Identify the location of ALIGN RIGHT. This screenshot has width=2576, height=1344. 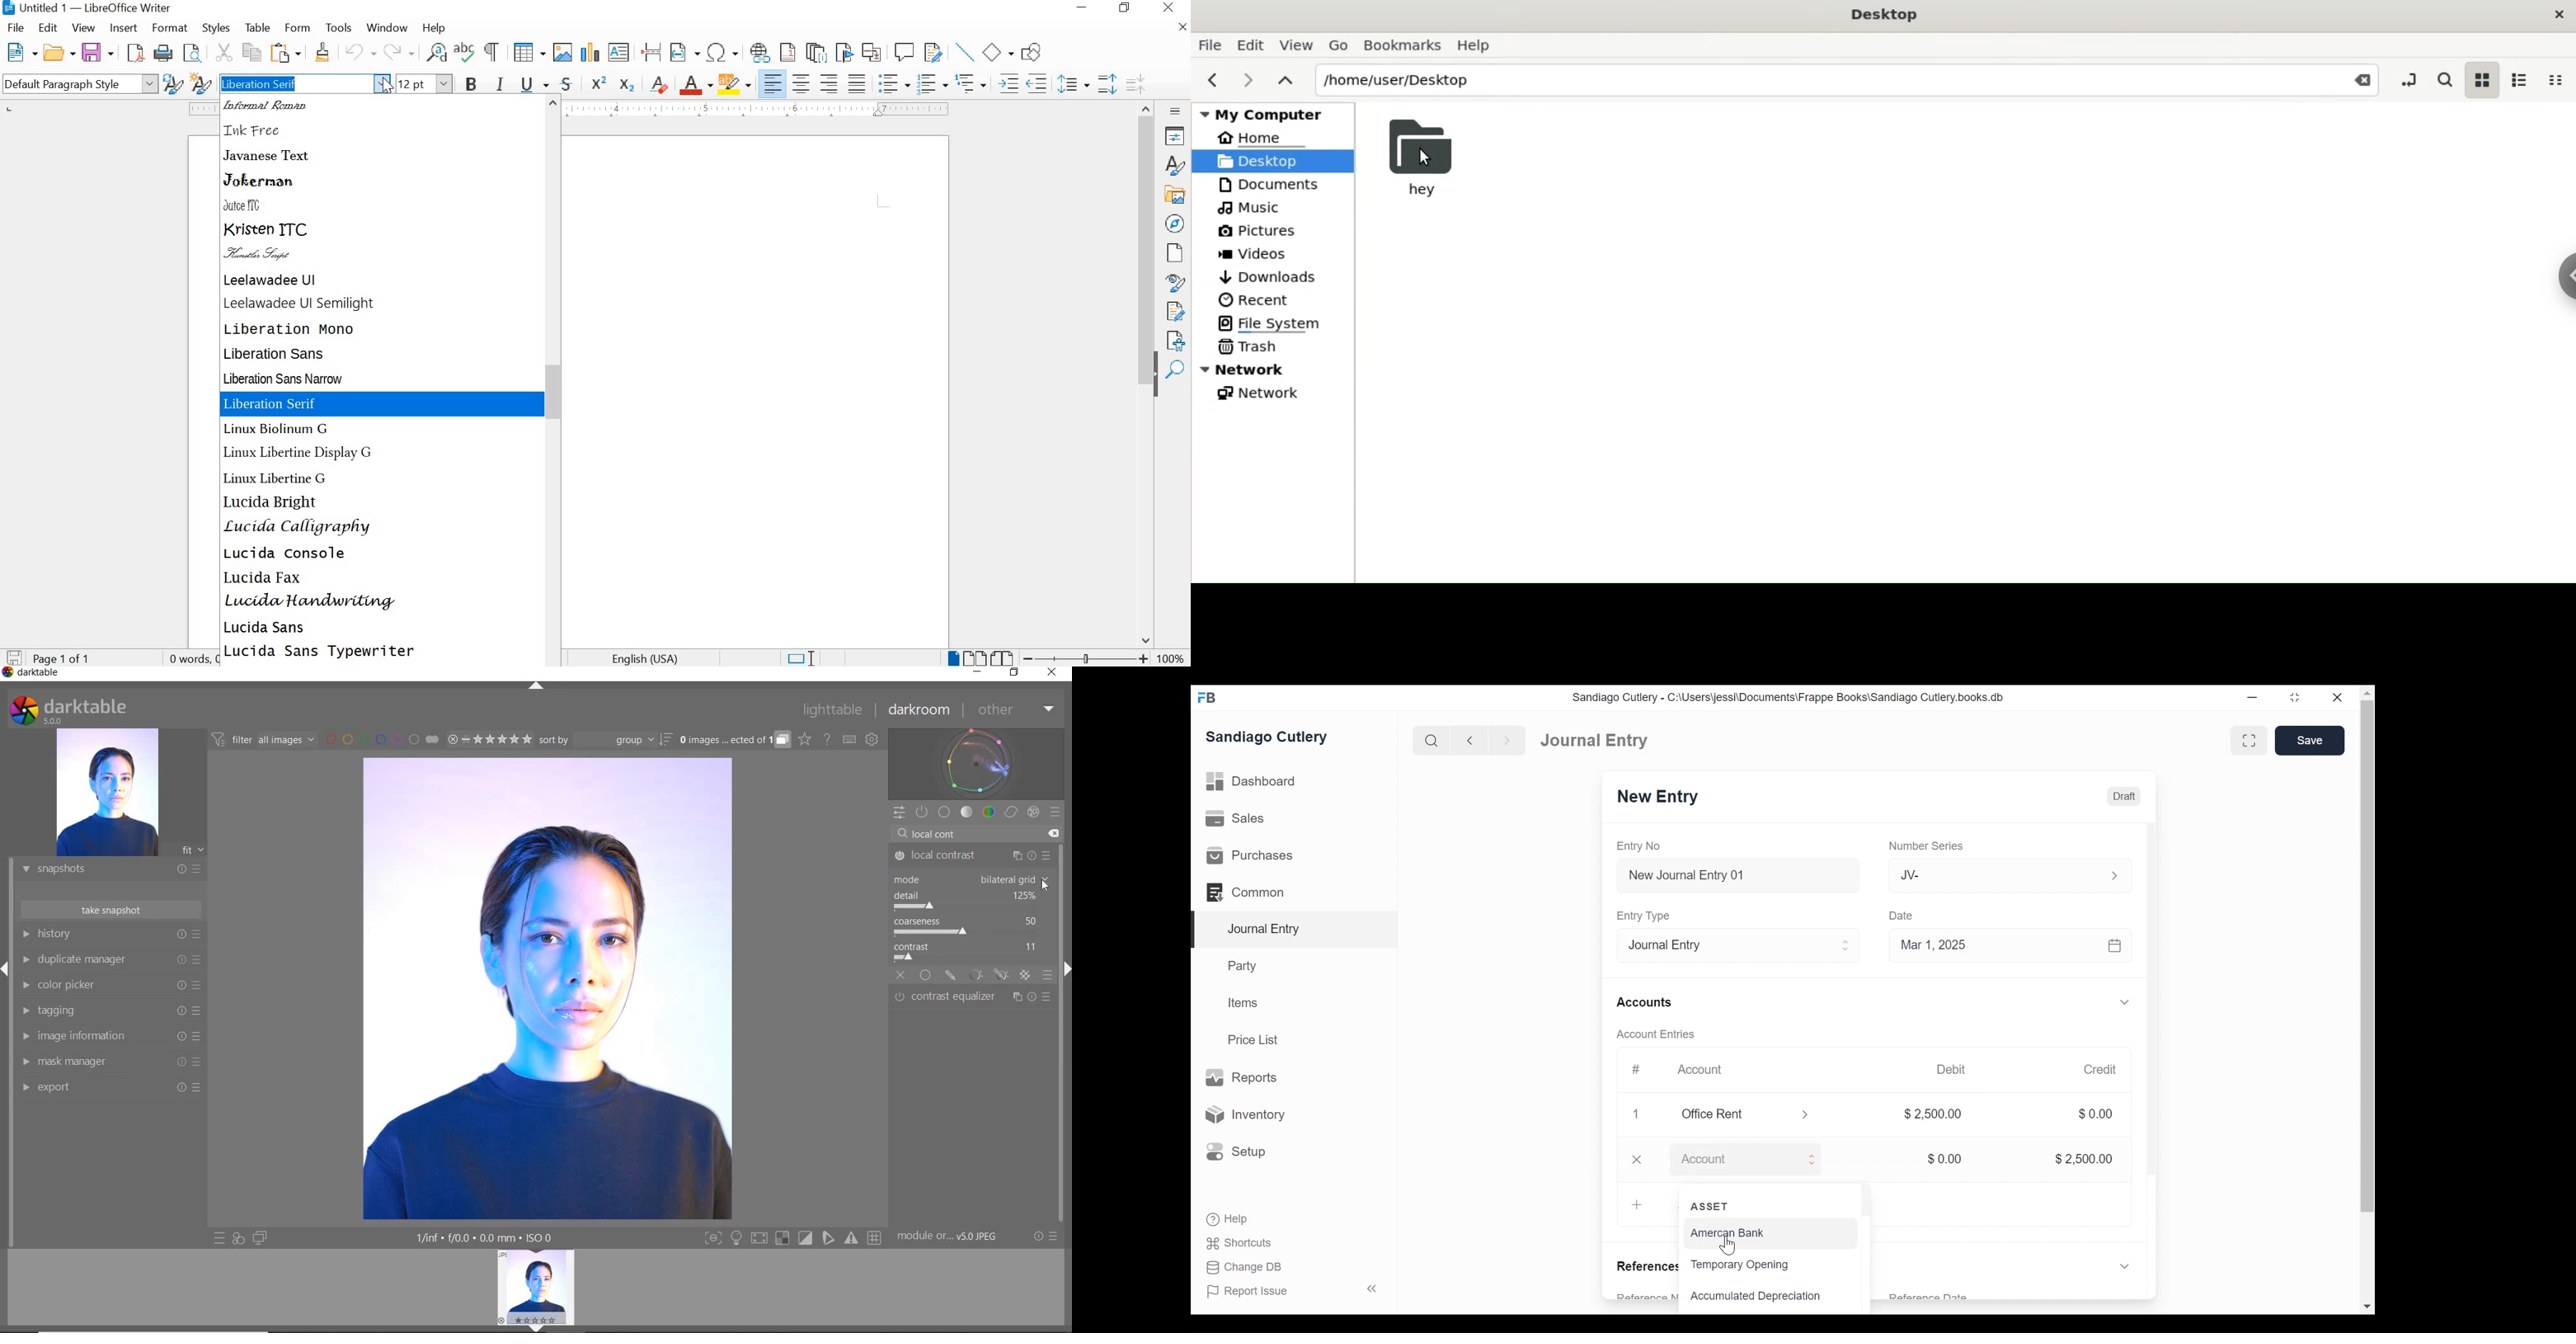
(831, 83).